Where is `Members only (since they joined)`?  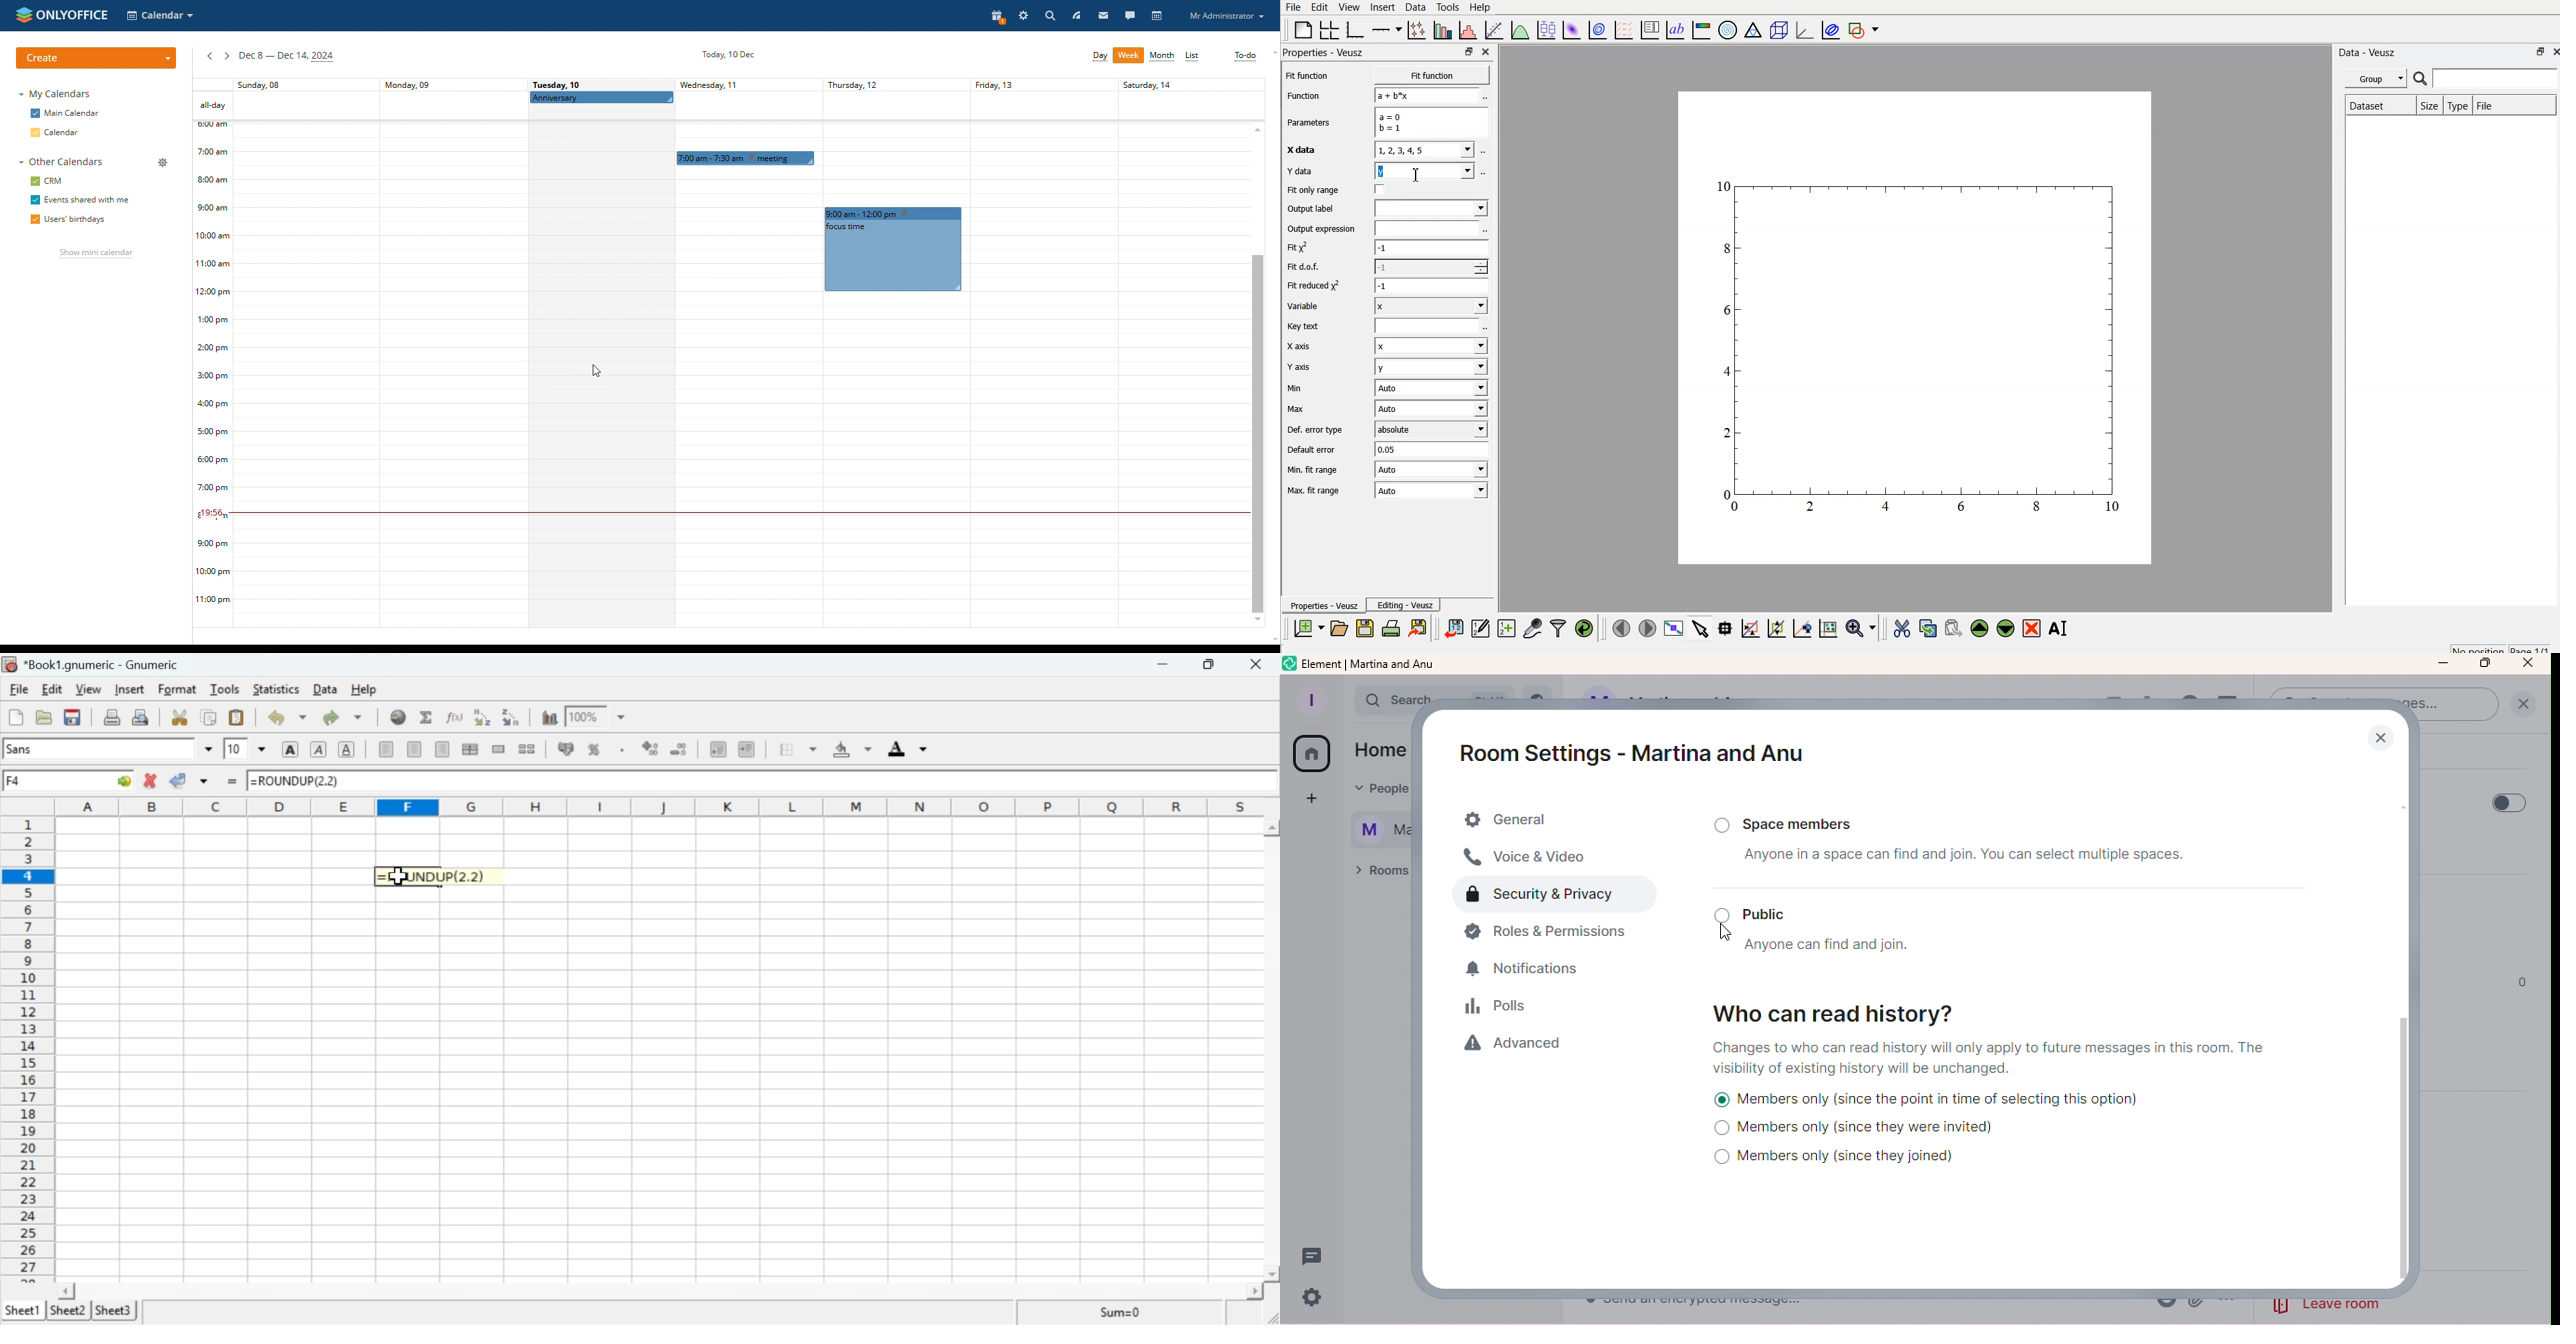 Members only (since they joined) is located at coordinates (1845, 1159).